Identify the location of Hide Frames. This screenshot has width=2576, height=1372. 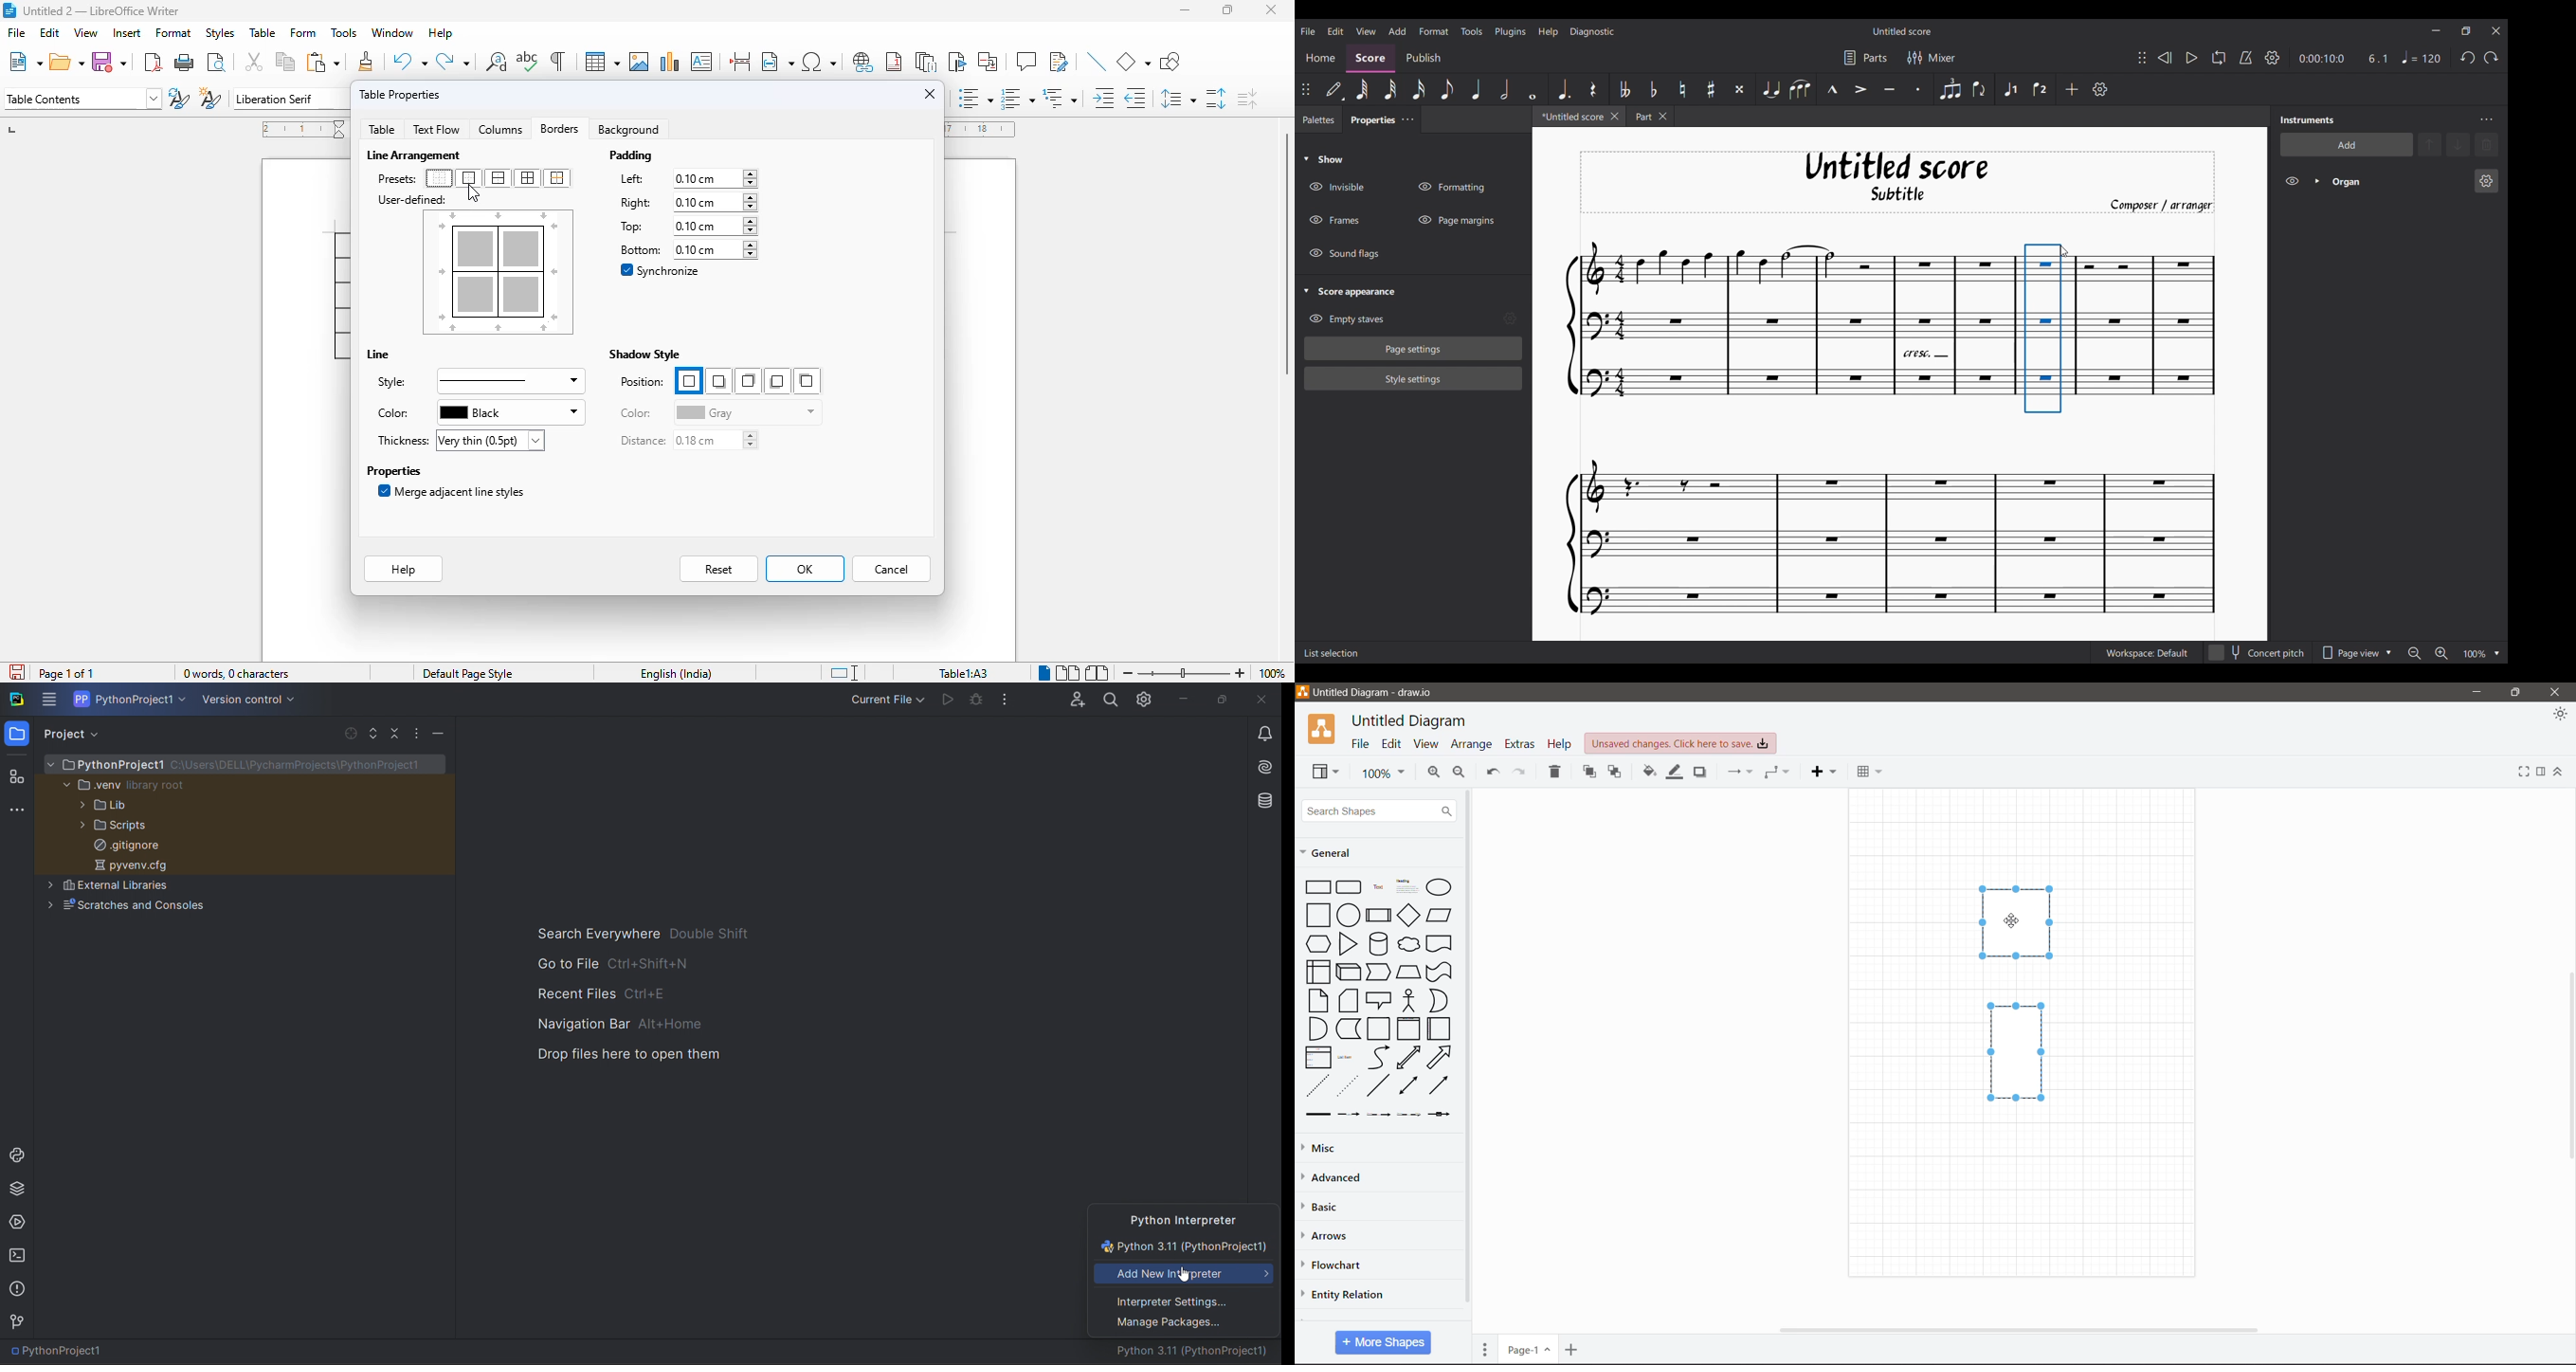
(1334, 220).